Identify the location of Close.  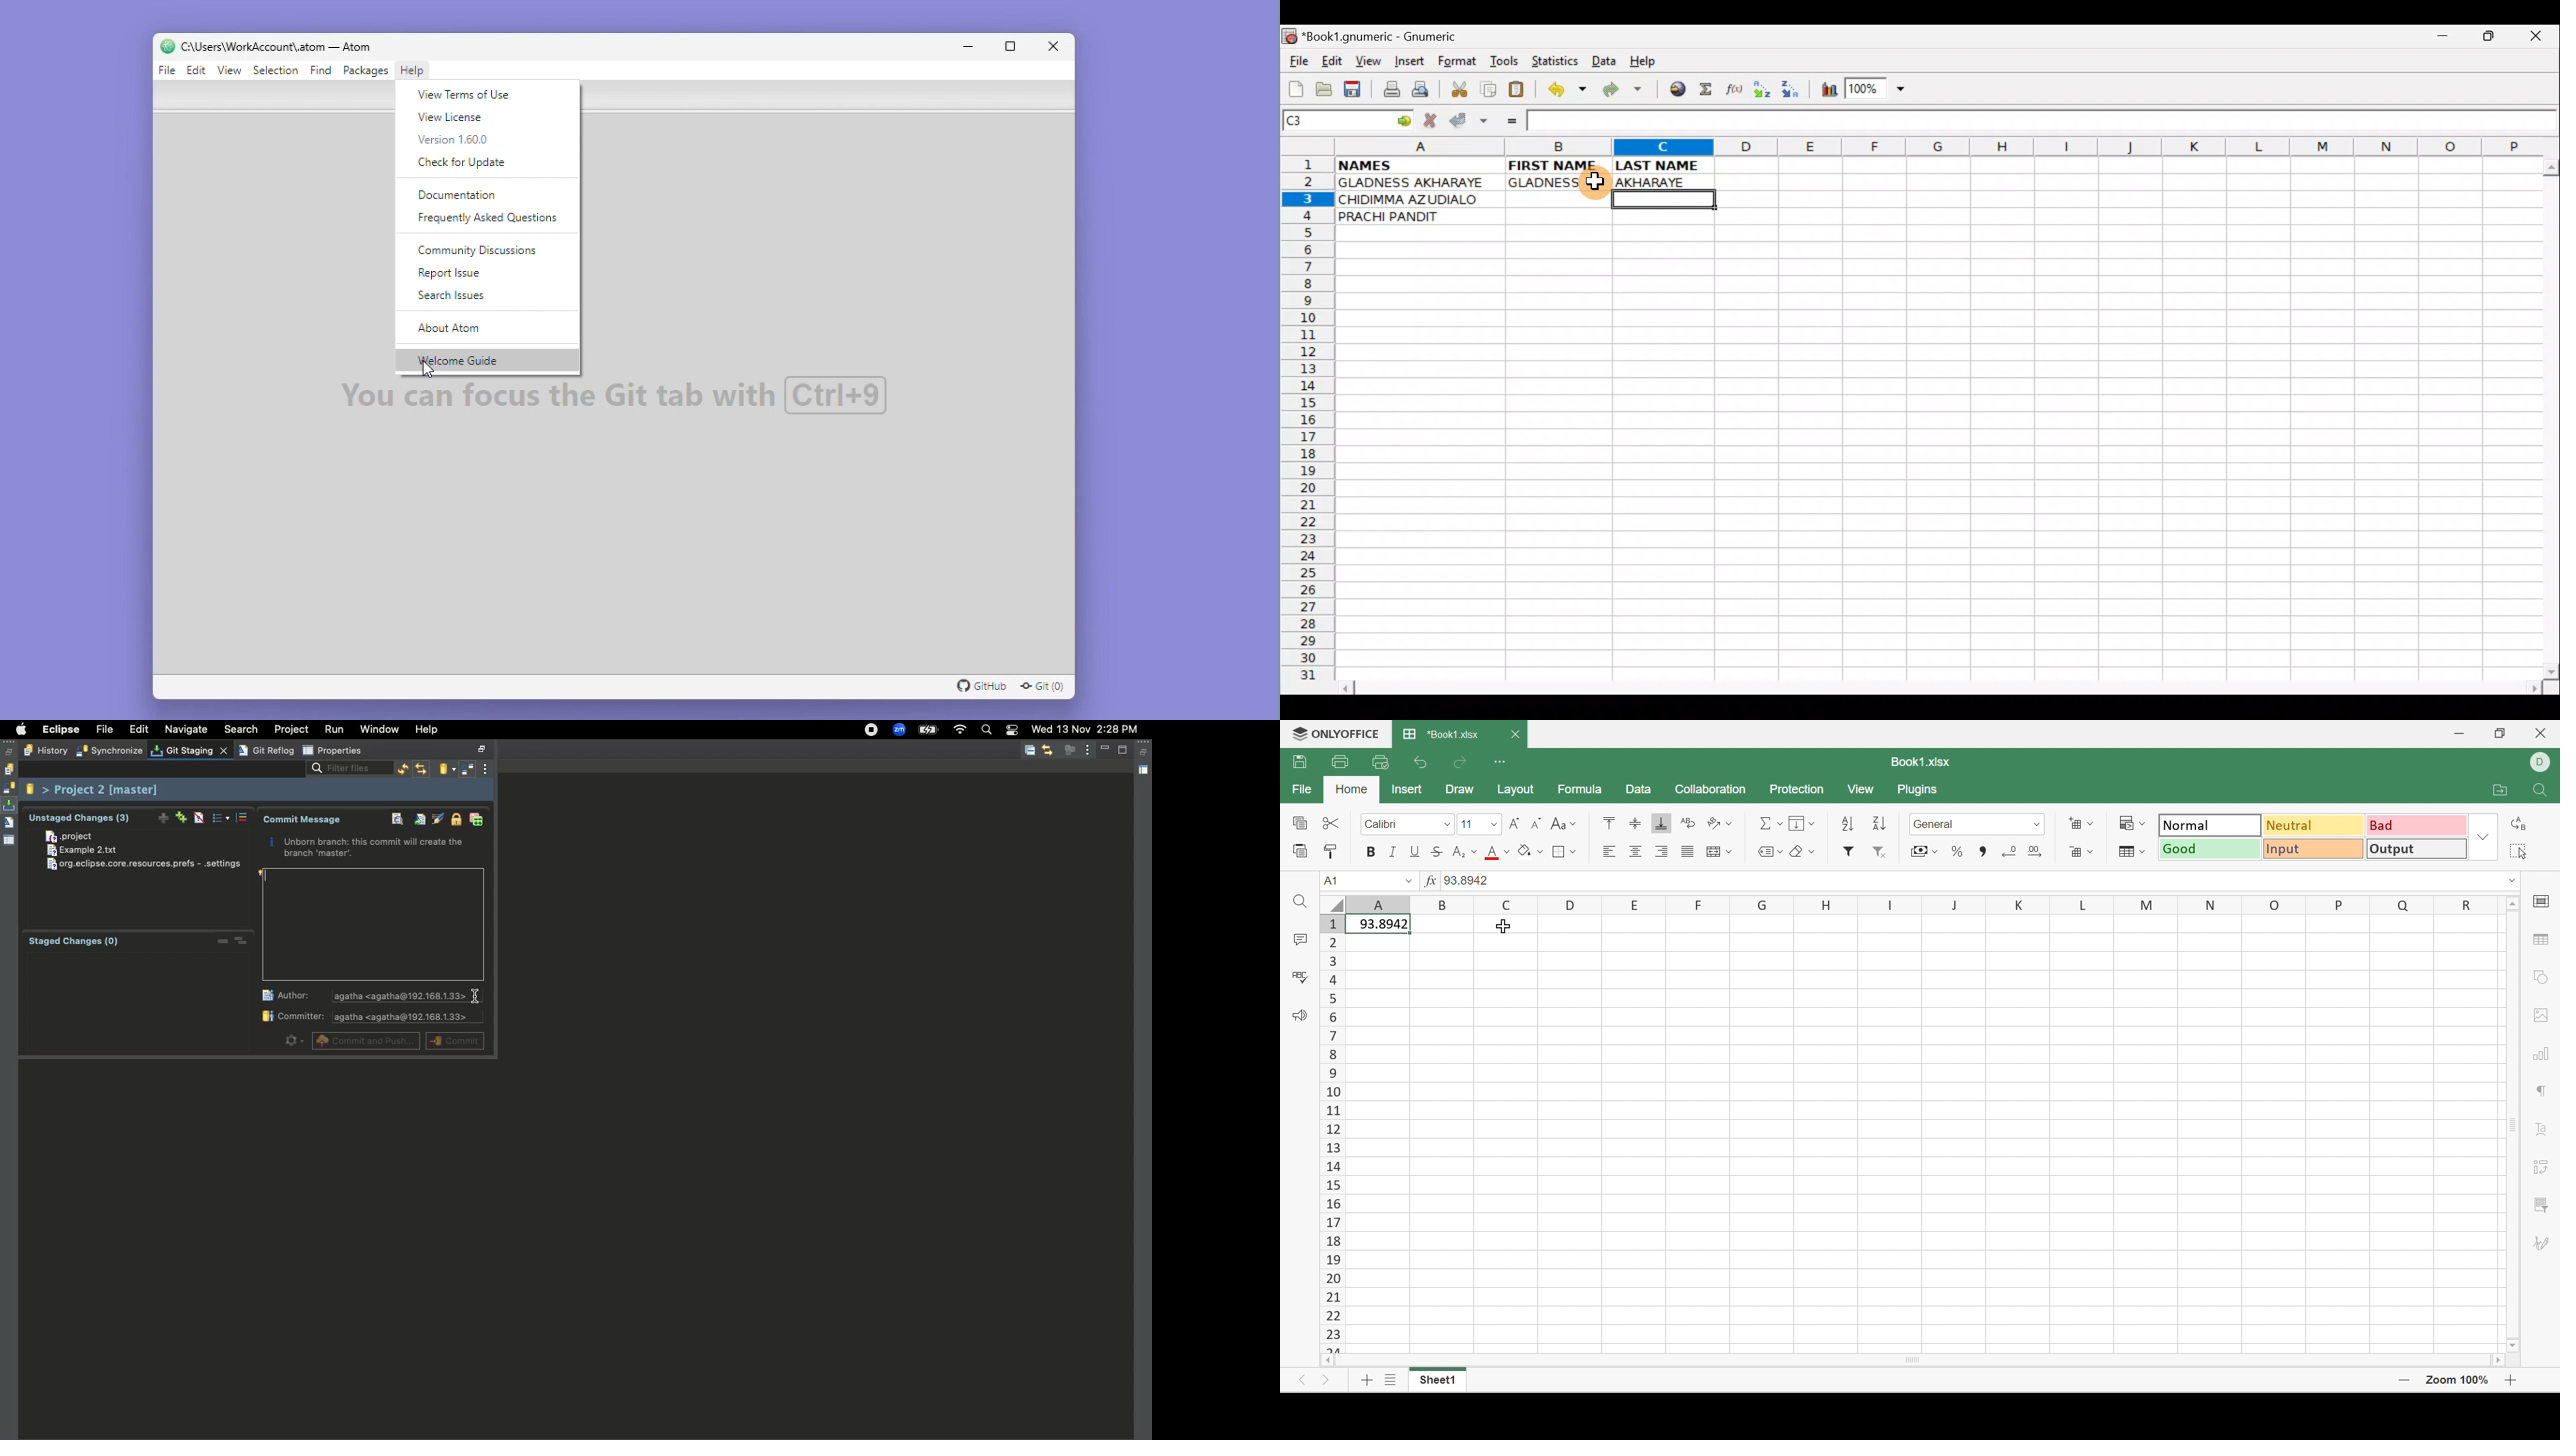
(1515, 735).